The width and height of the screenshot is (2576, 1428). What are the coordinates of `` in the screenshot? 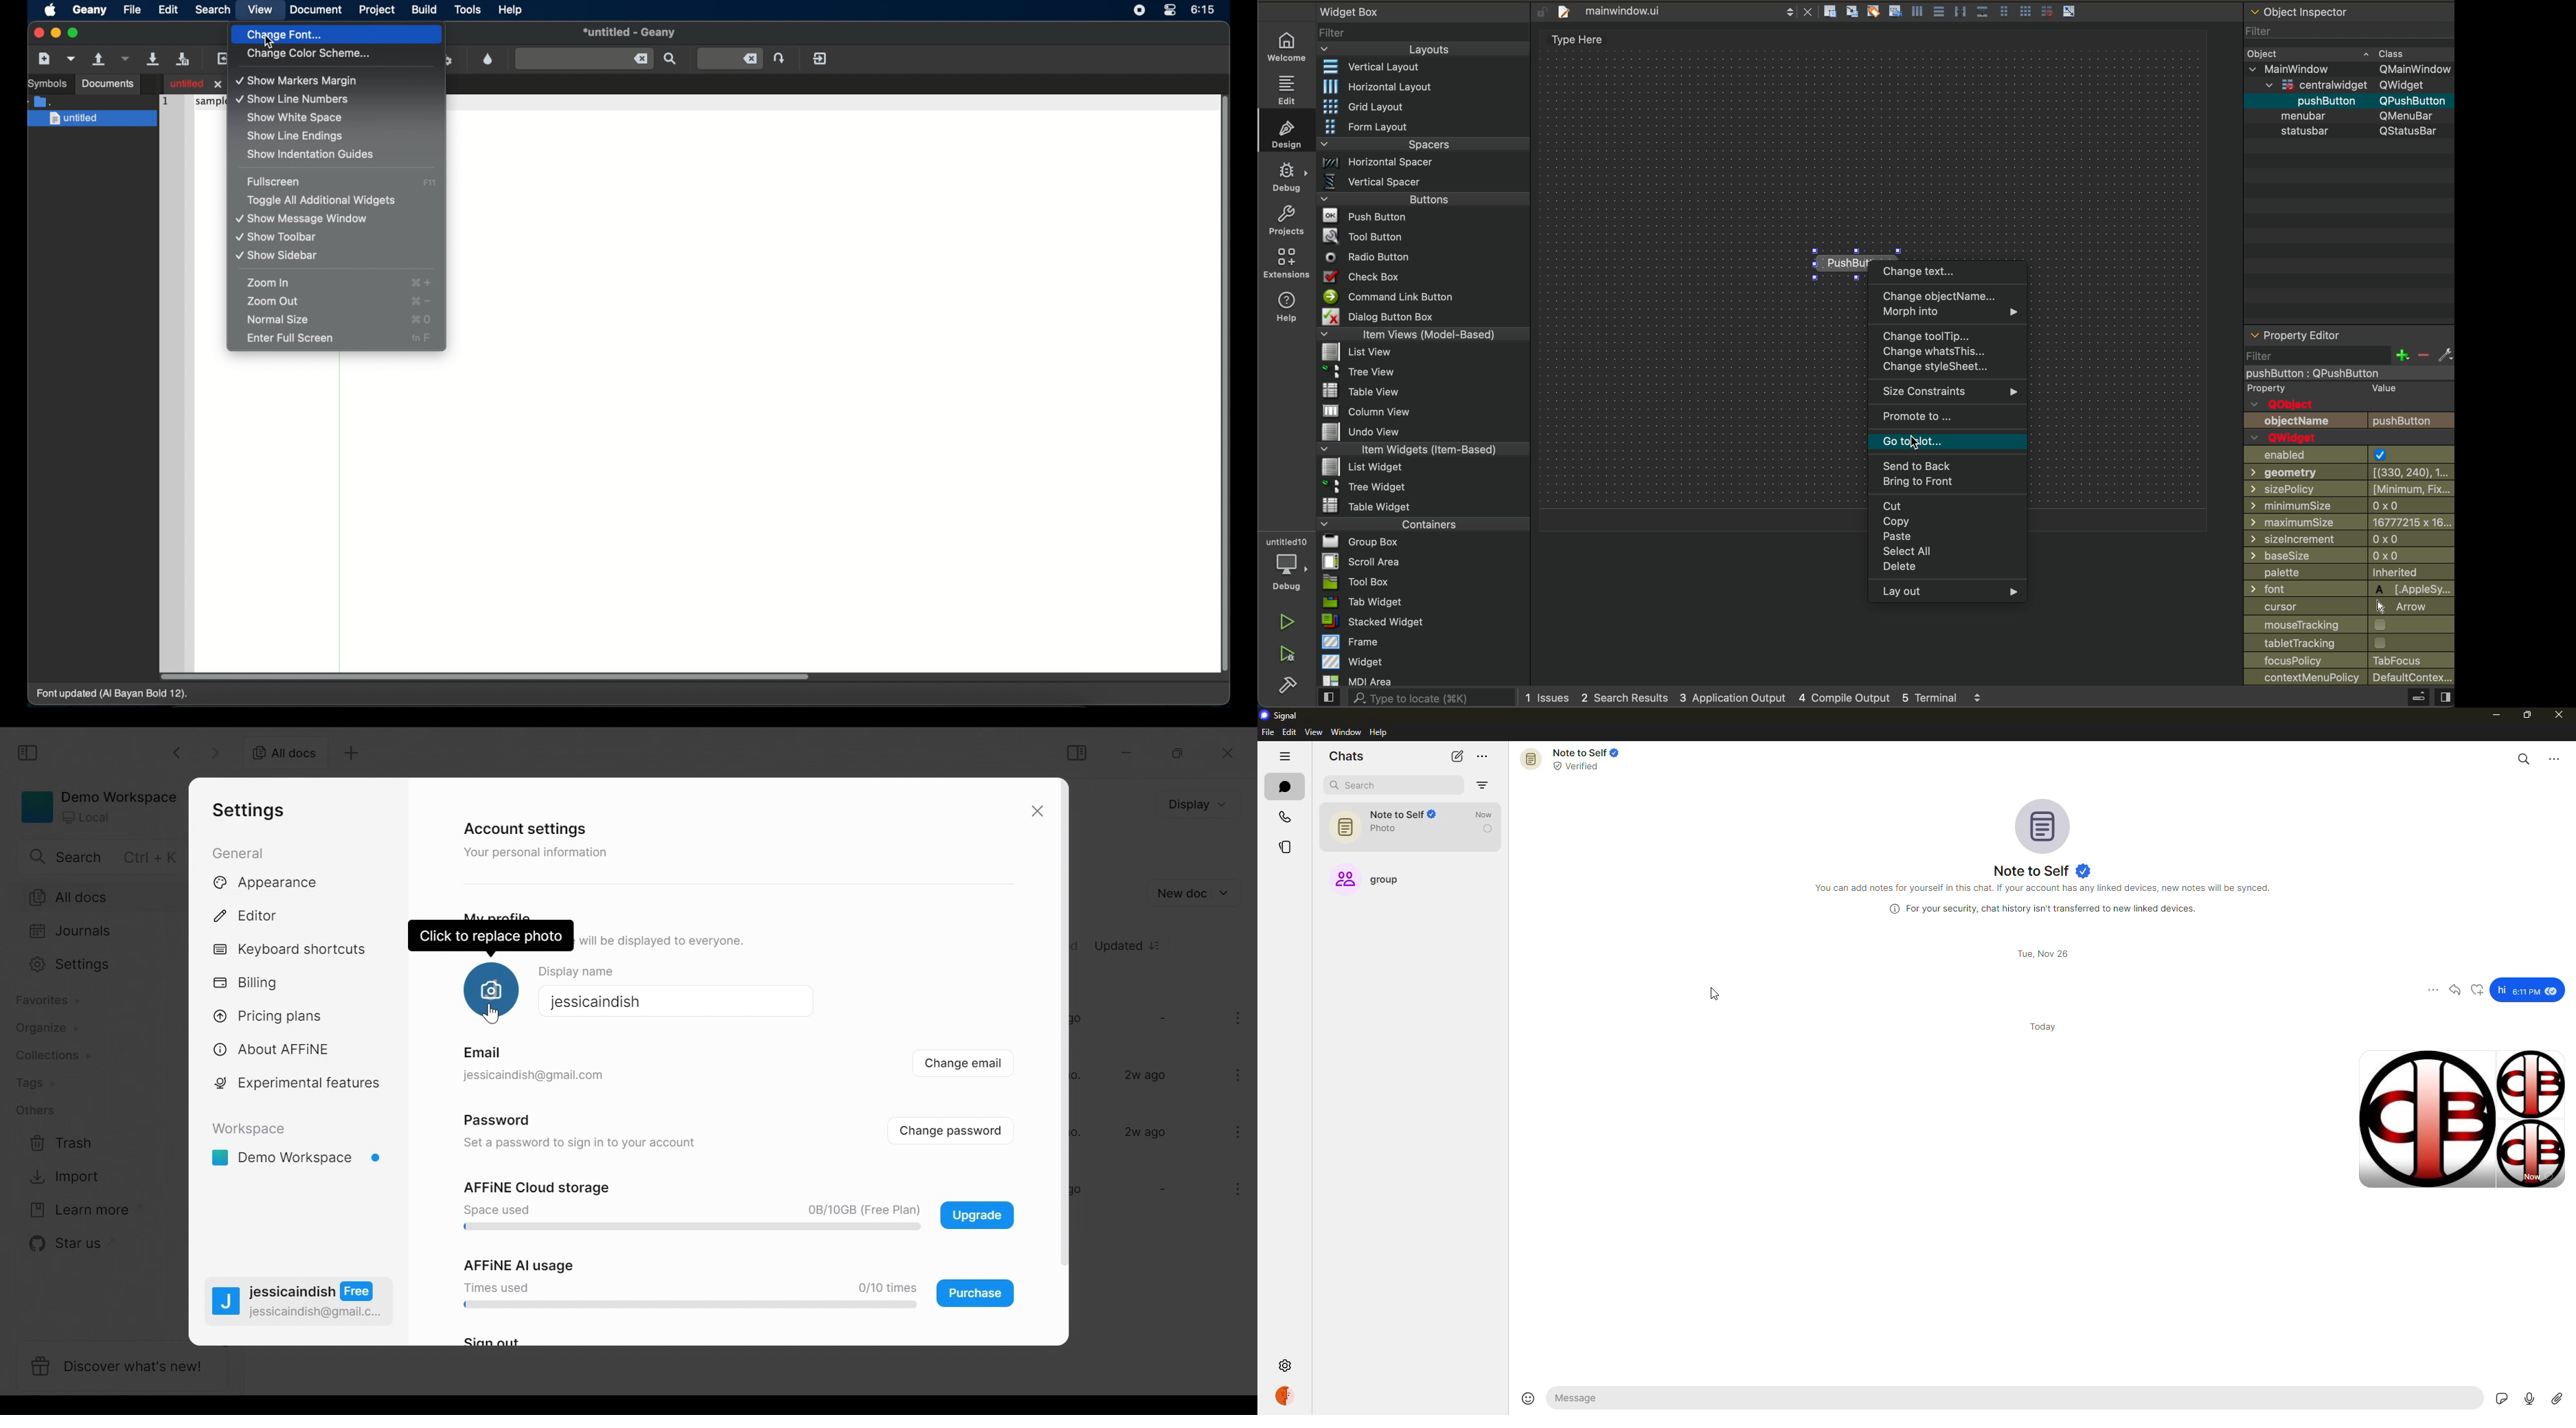 It's located at (2357, 117).